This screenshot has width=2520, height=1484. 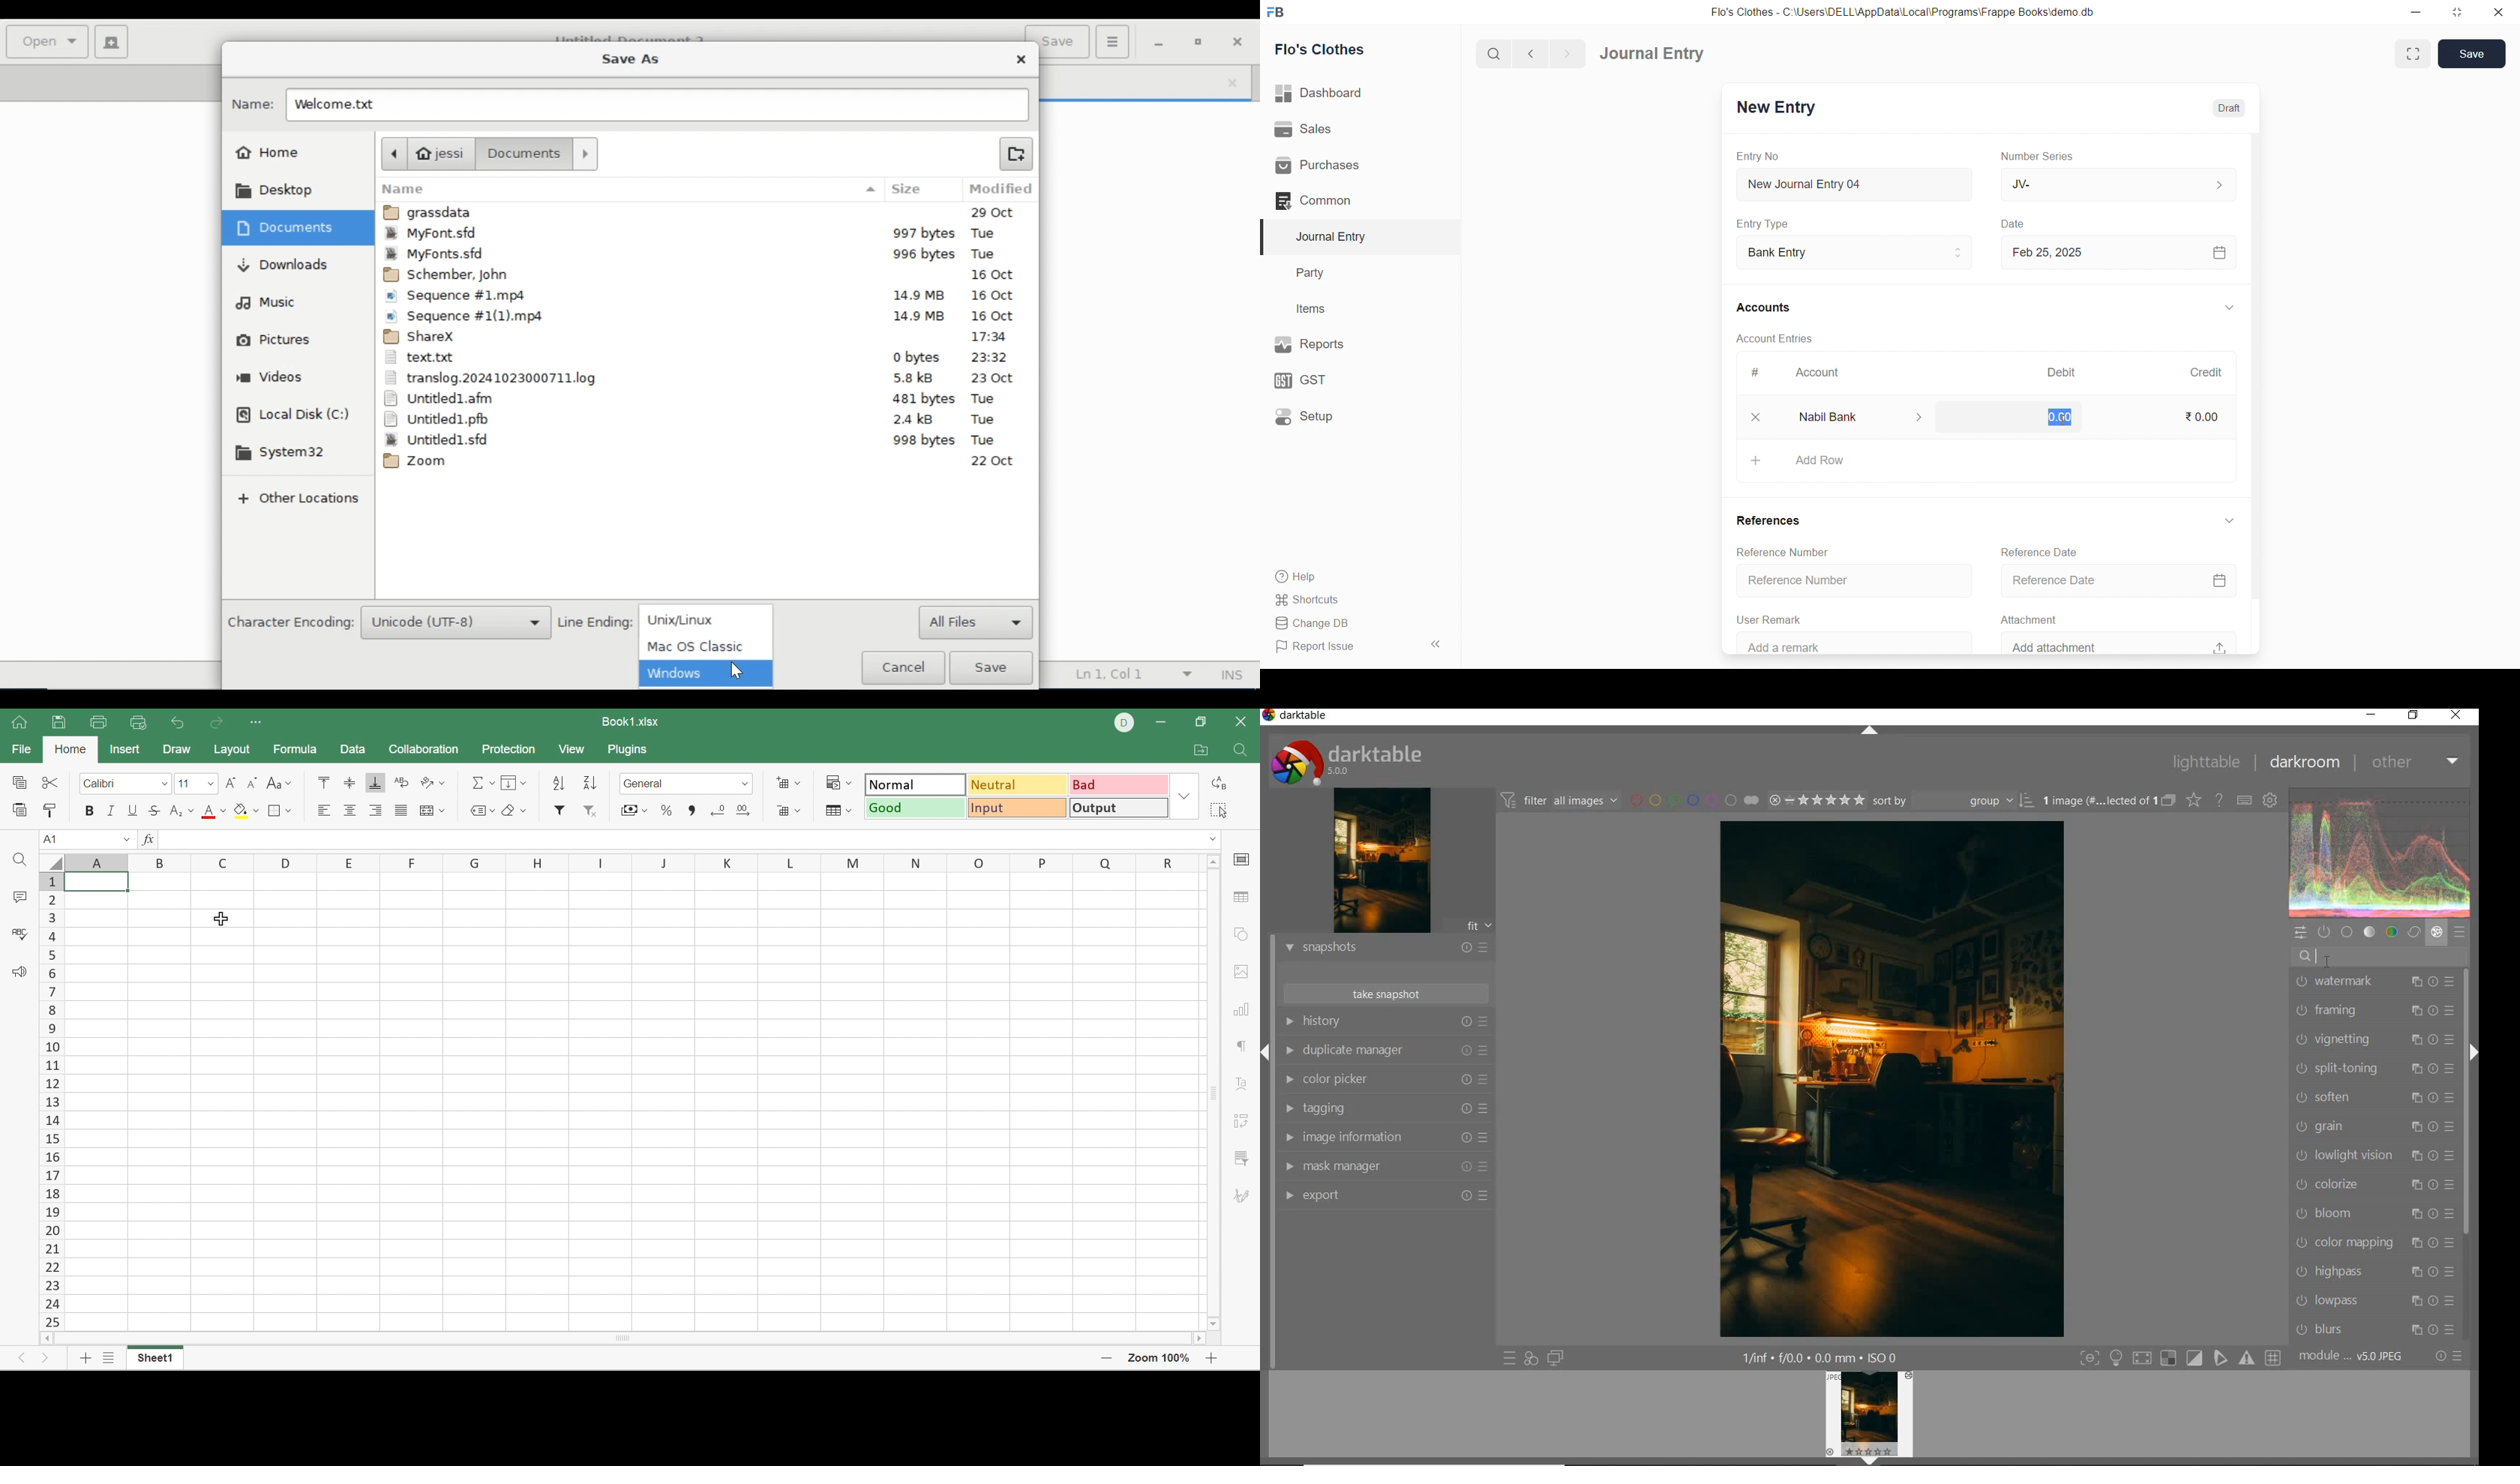 What do you see at coordinates (1755, 374) in the screenshot?
I see `#` at bounding box center [1755, 374].